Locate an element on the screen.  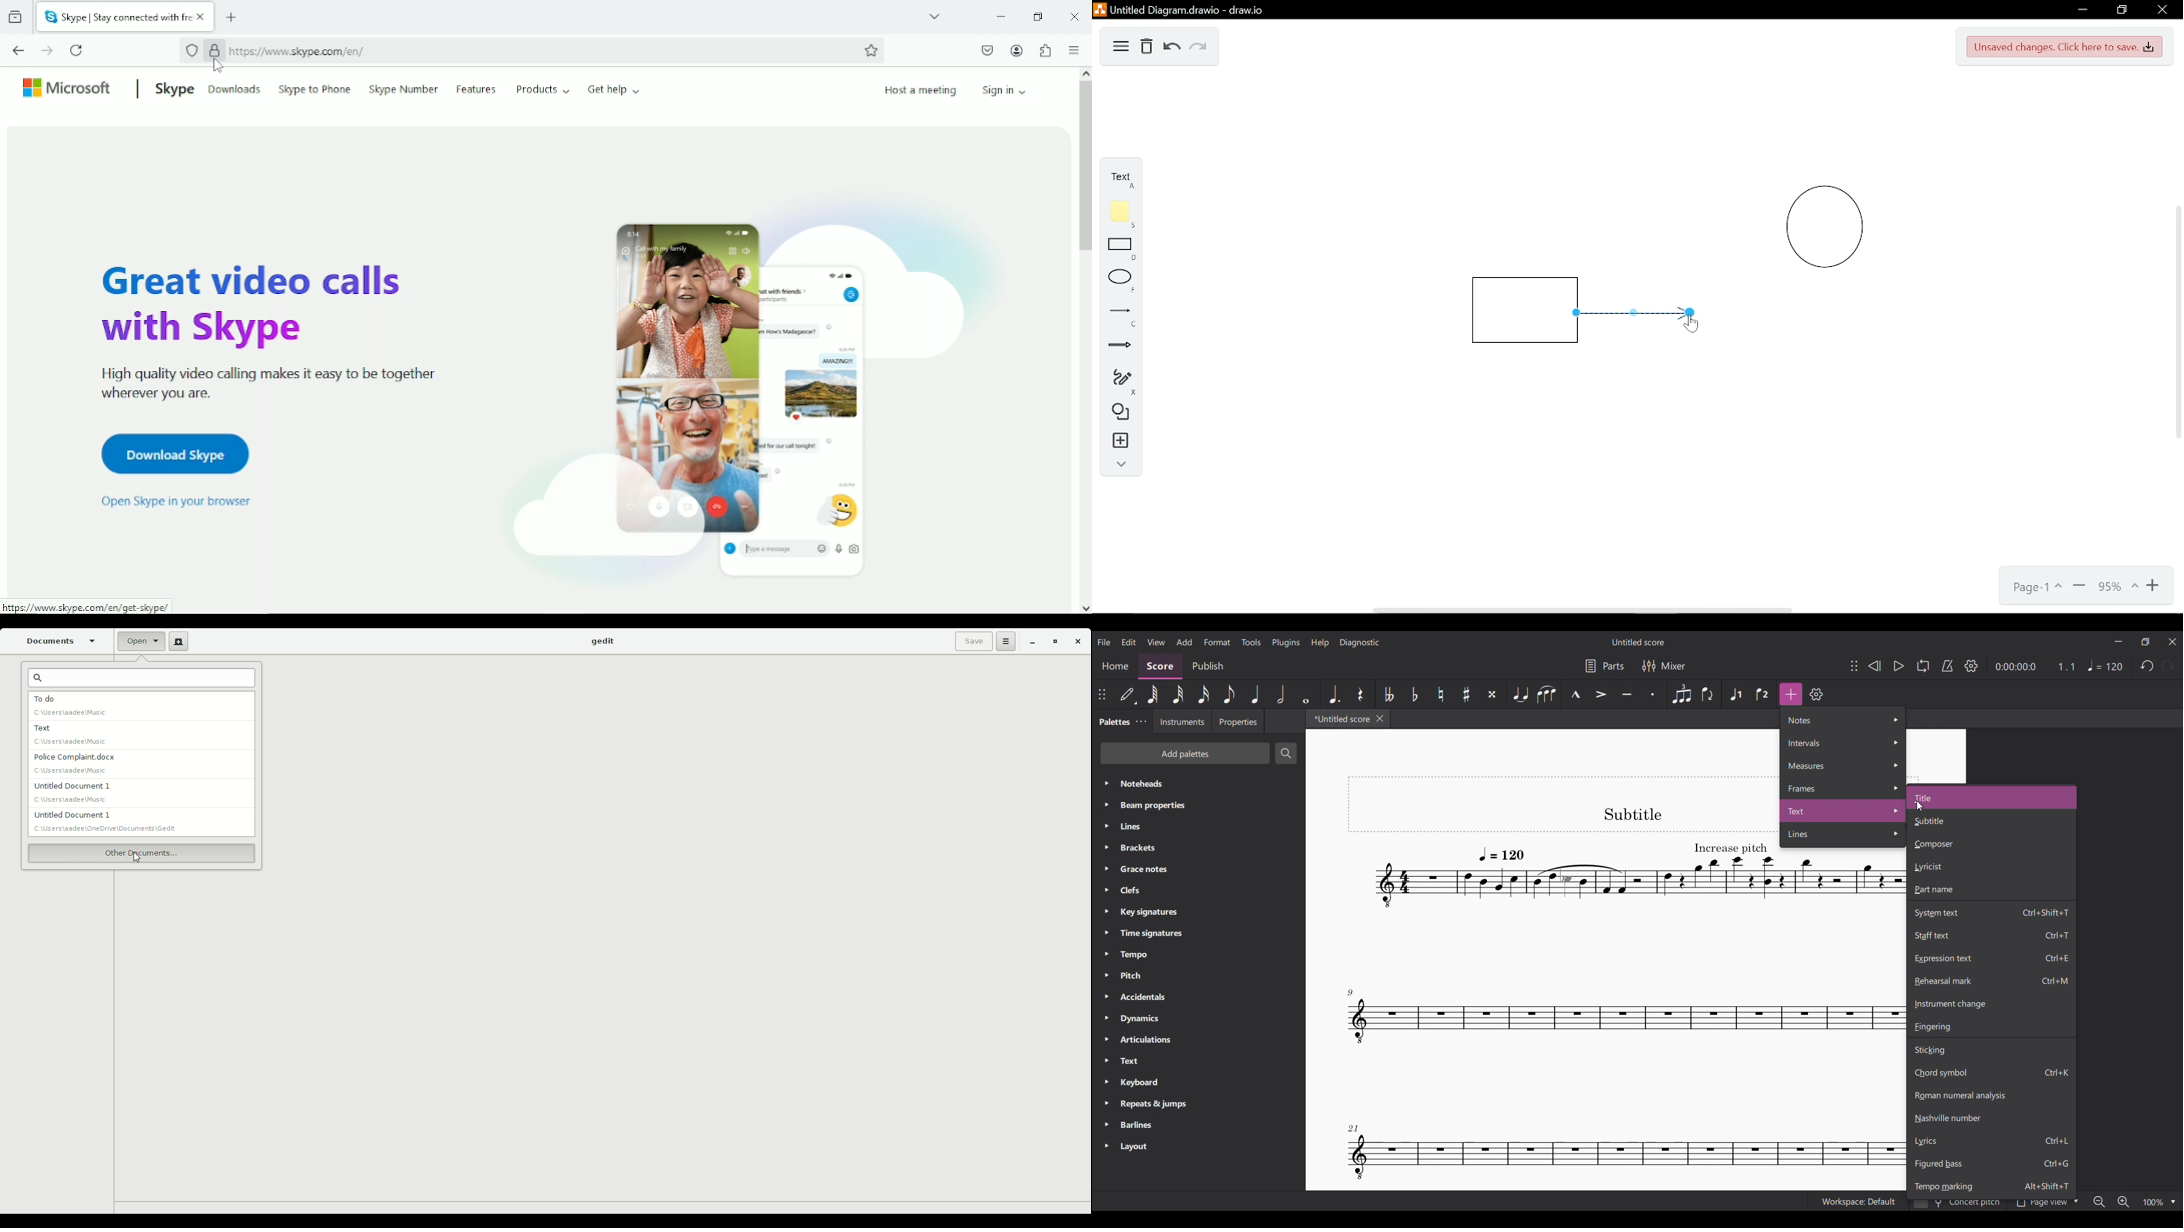
System text is located at coordinates (1991, 911).